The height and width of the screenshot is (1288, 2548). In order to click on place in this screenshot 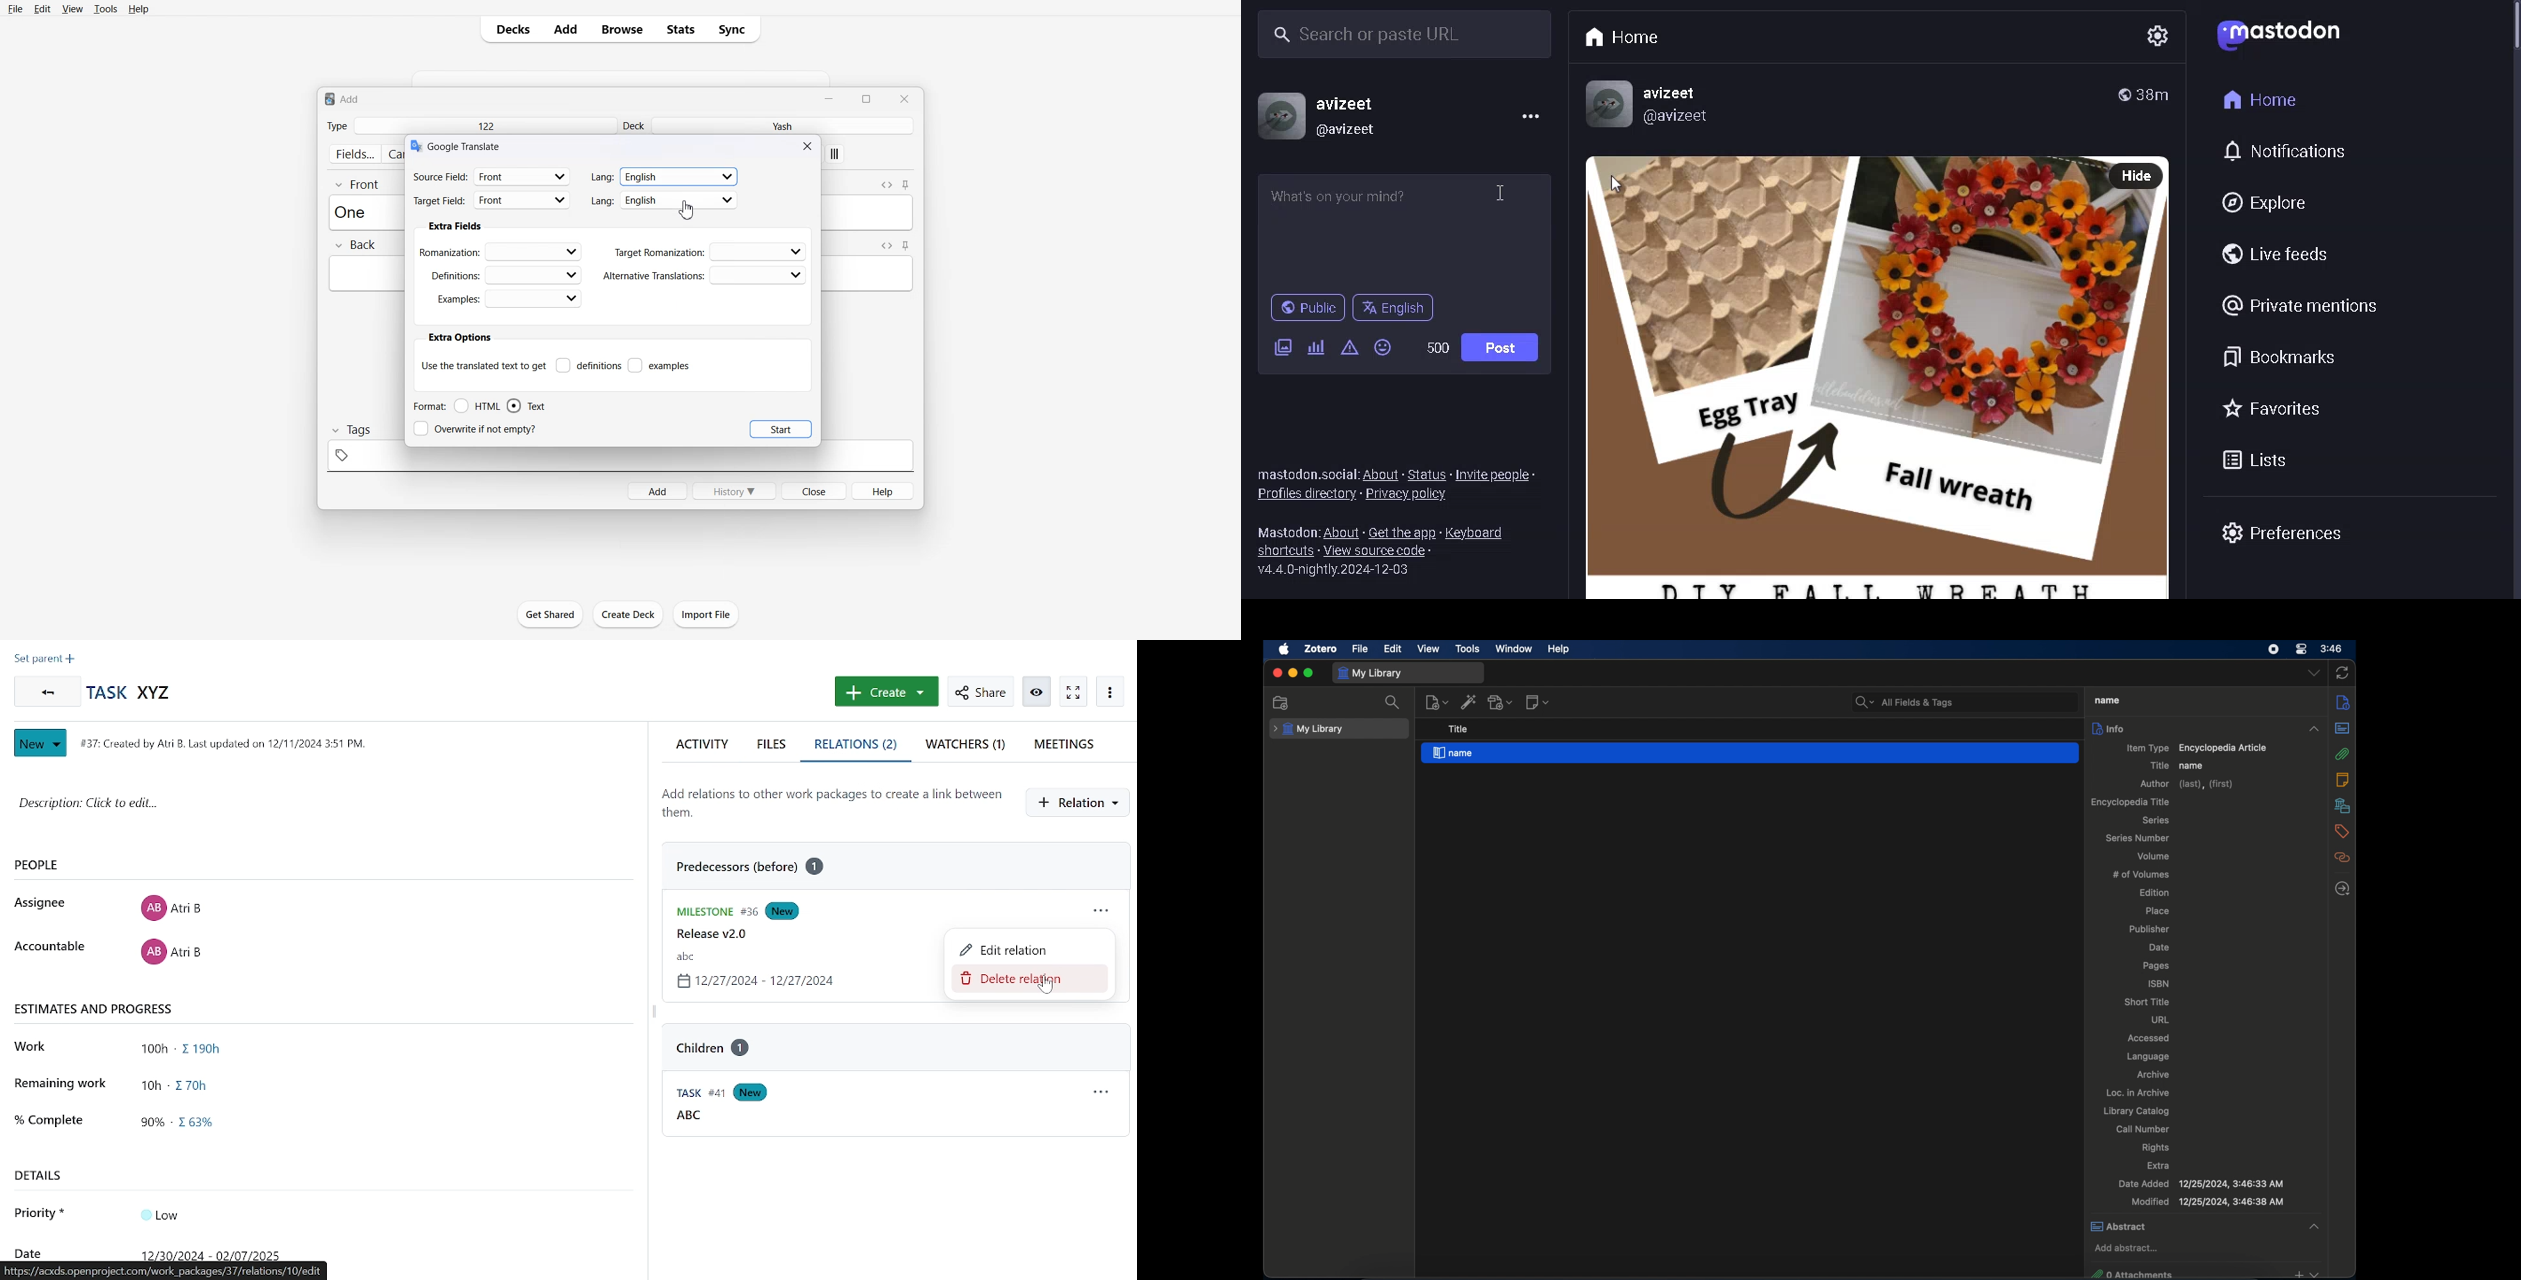, I will do `click(2160, 911)`.